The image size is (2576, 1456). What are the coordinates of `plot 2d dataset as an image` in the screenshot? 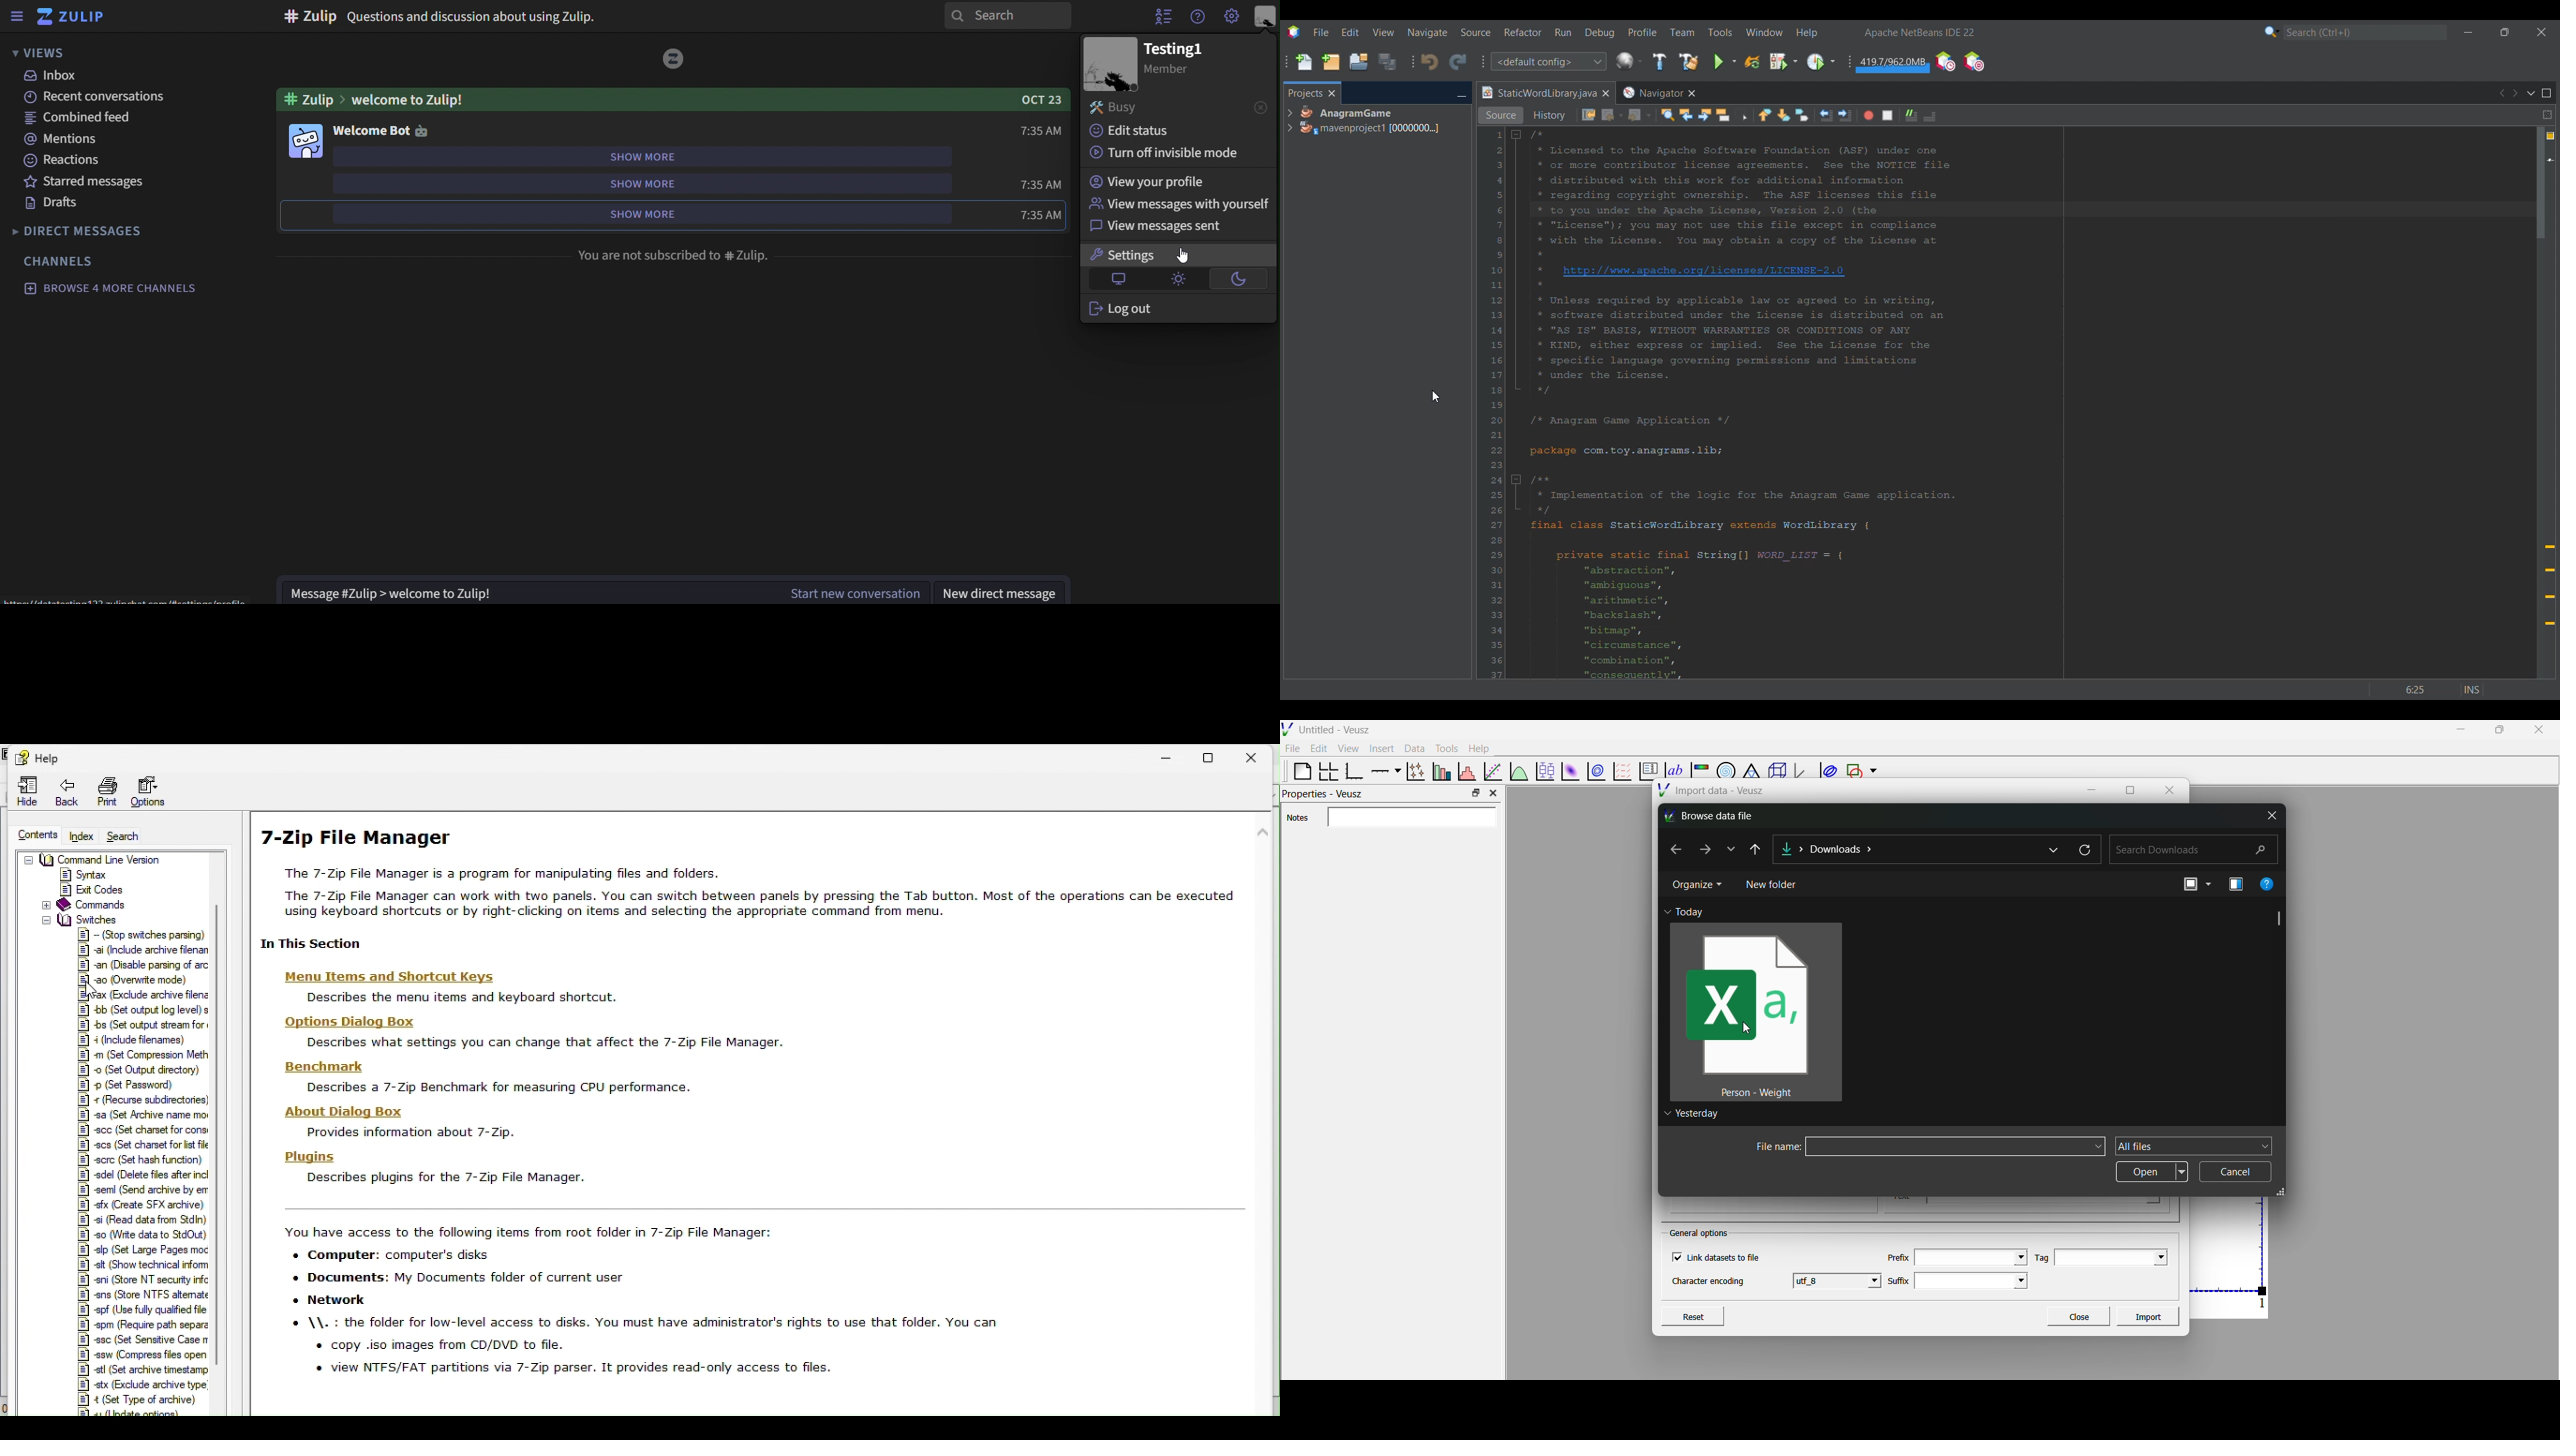 It's located at (1568, 771).